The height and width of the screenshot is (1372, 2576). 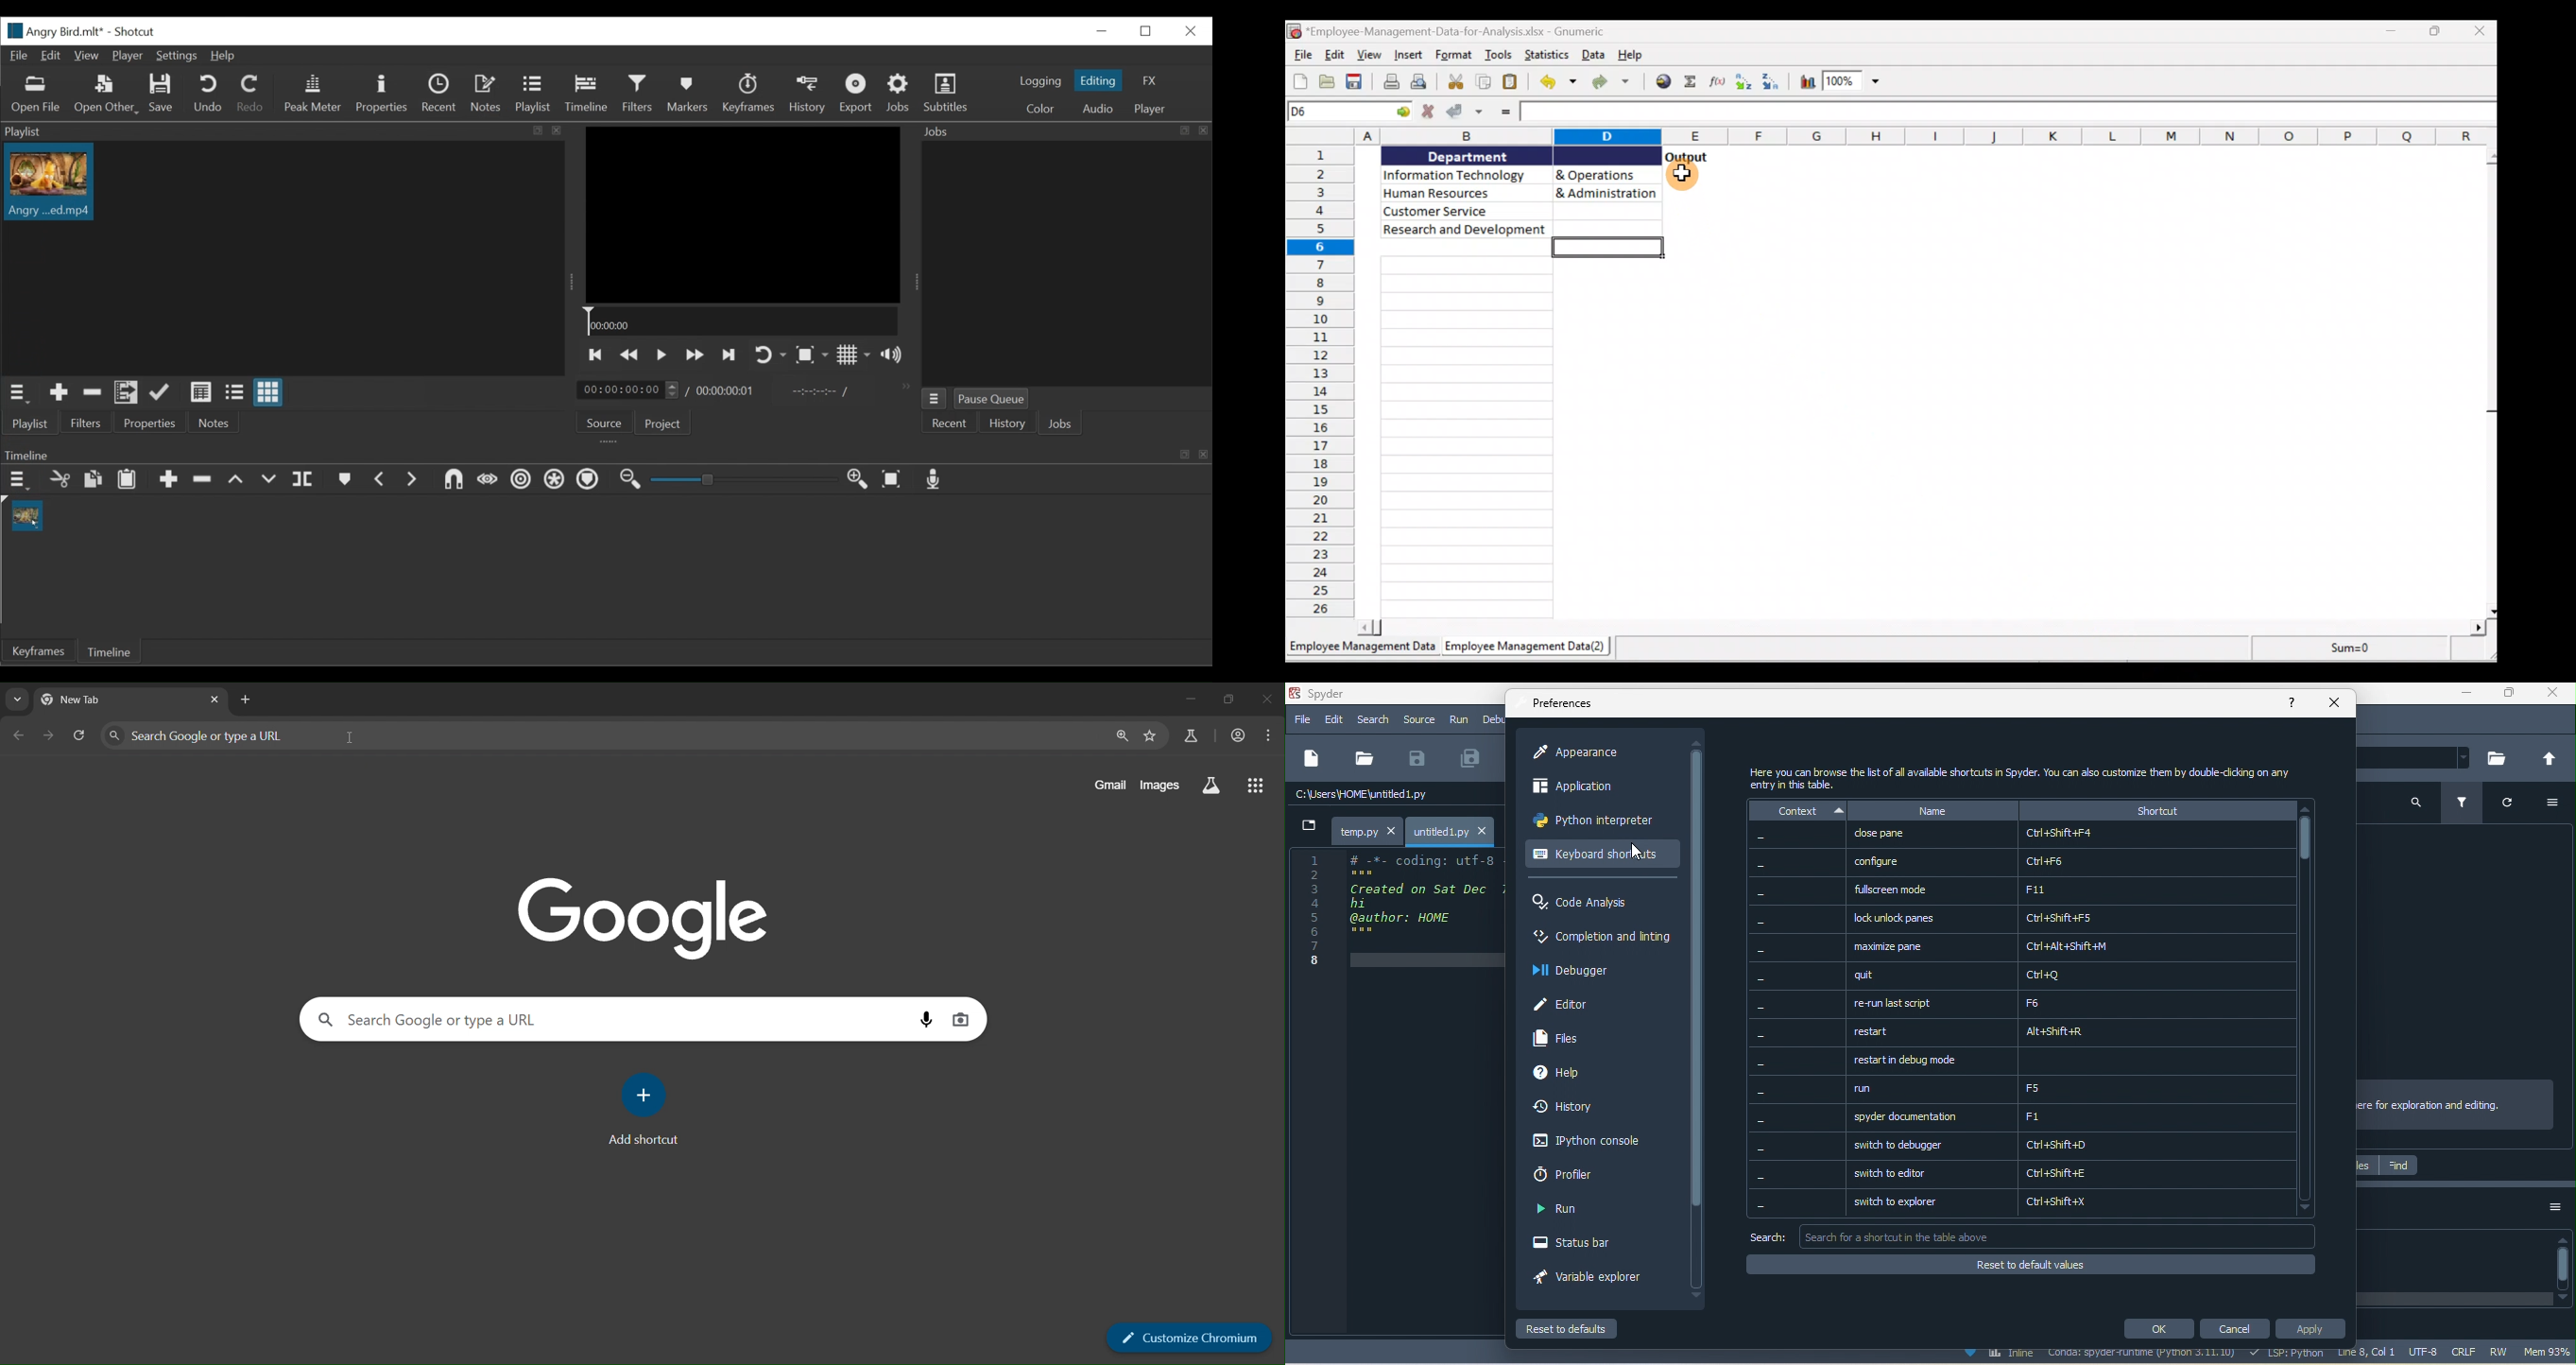 What do you see at coordinates (1399, 910) in the screenshot?
I see `code in editor pane` at bounding box center [1399, 910].